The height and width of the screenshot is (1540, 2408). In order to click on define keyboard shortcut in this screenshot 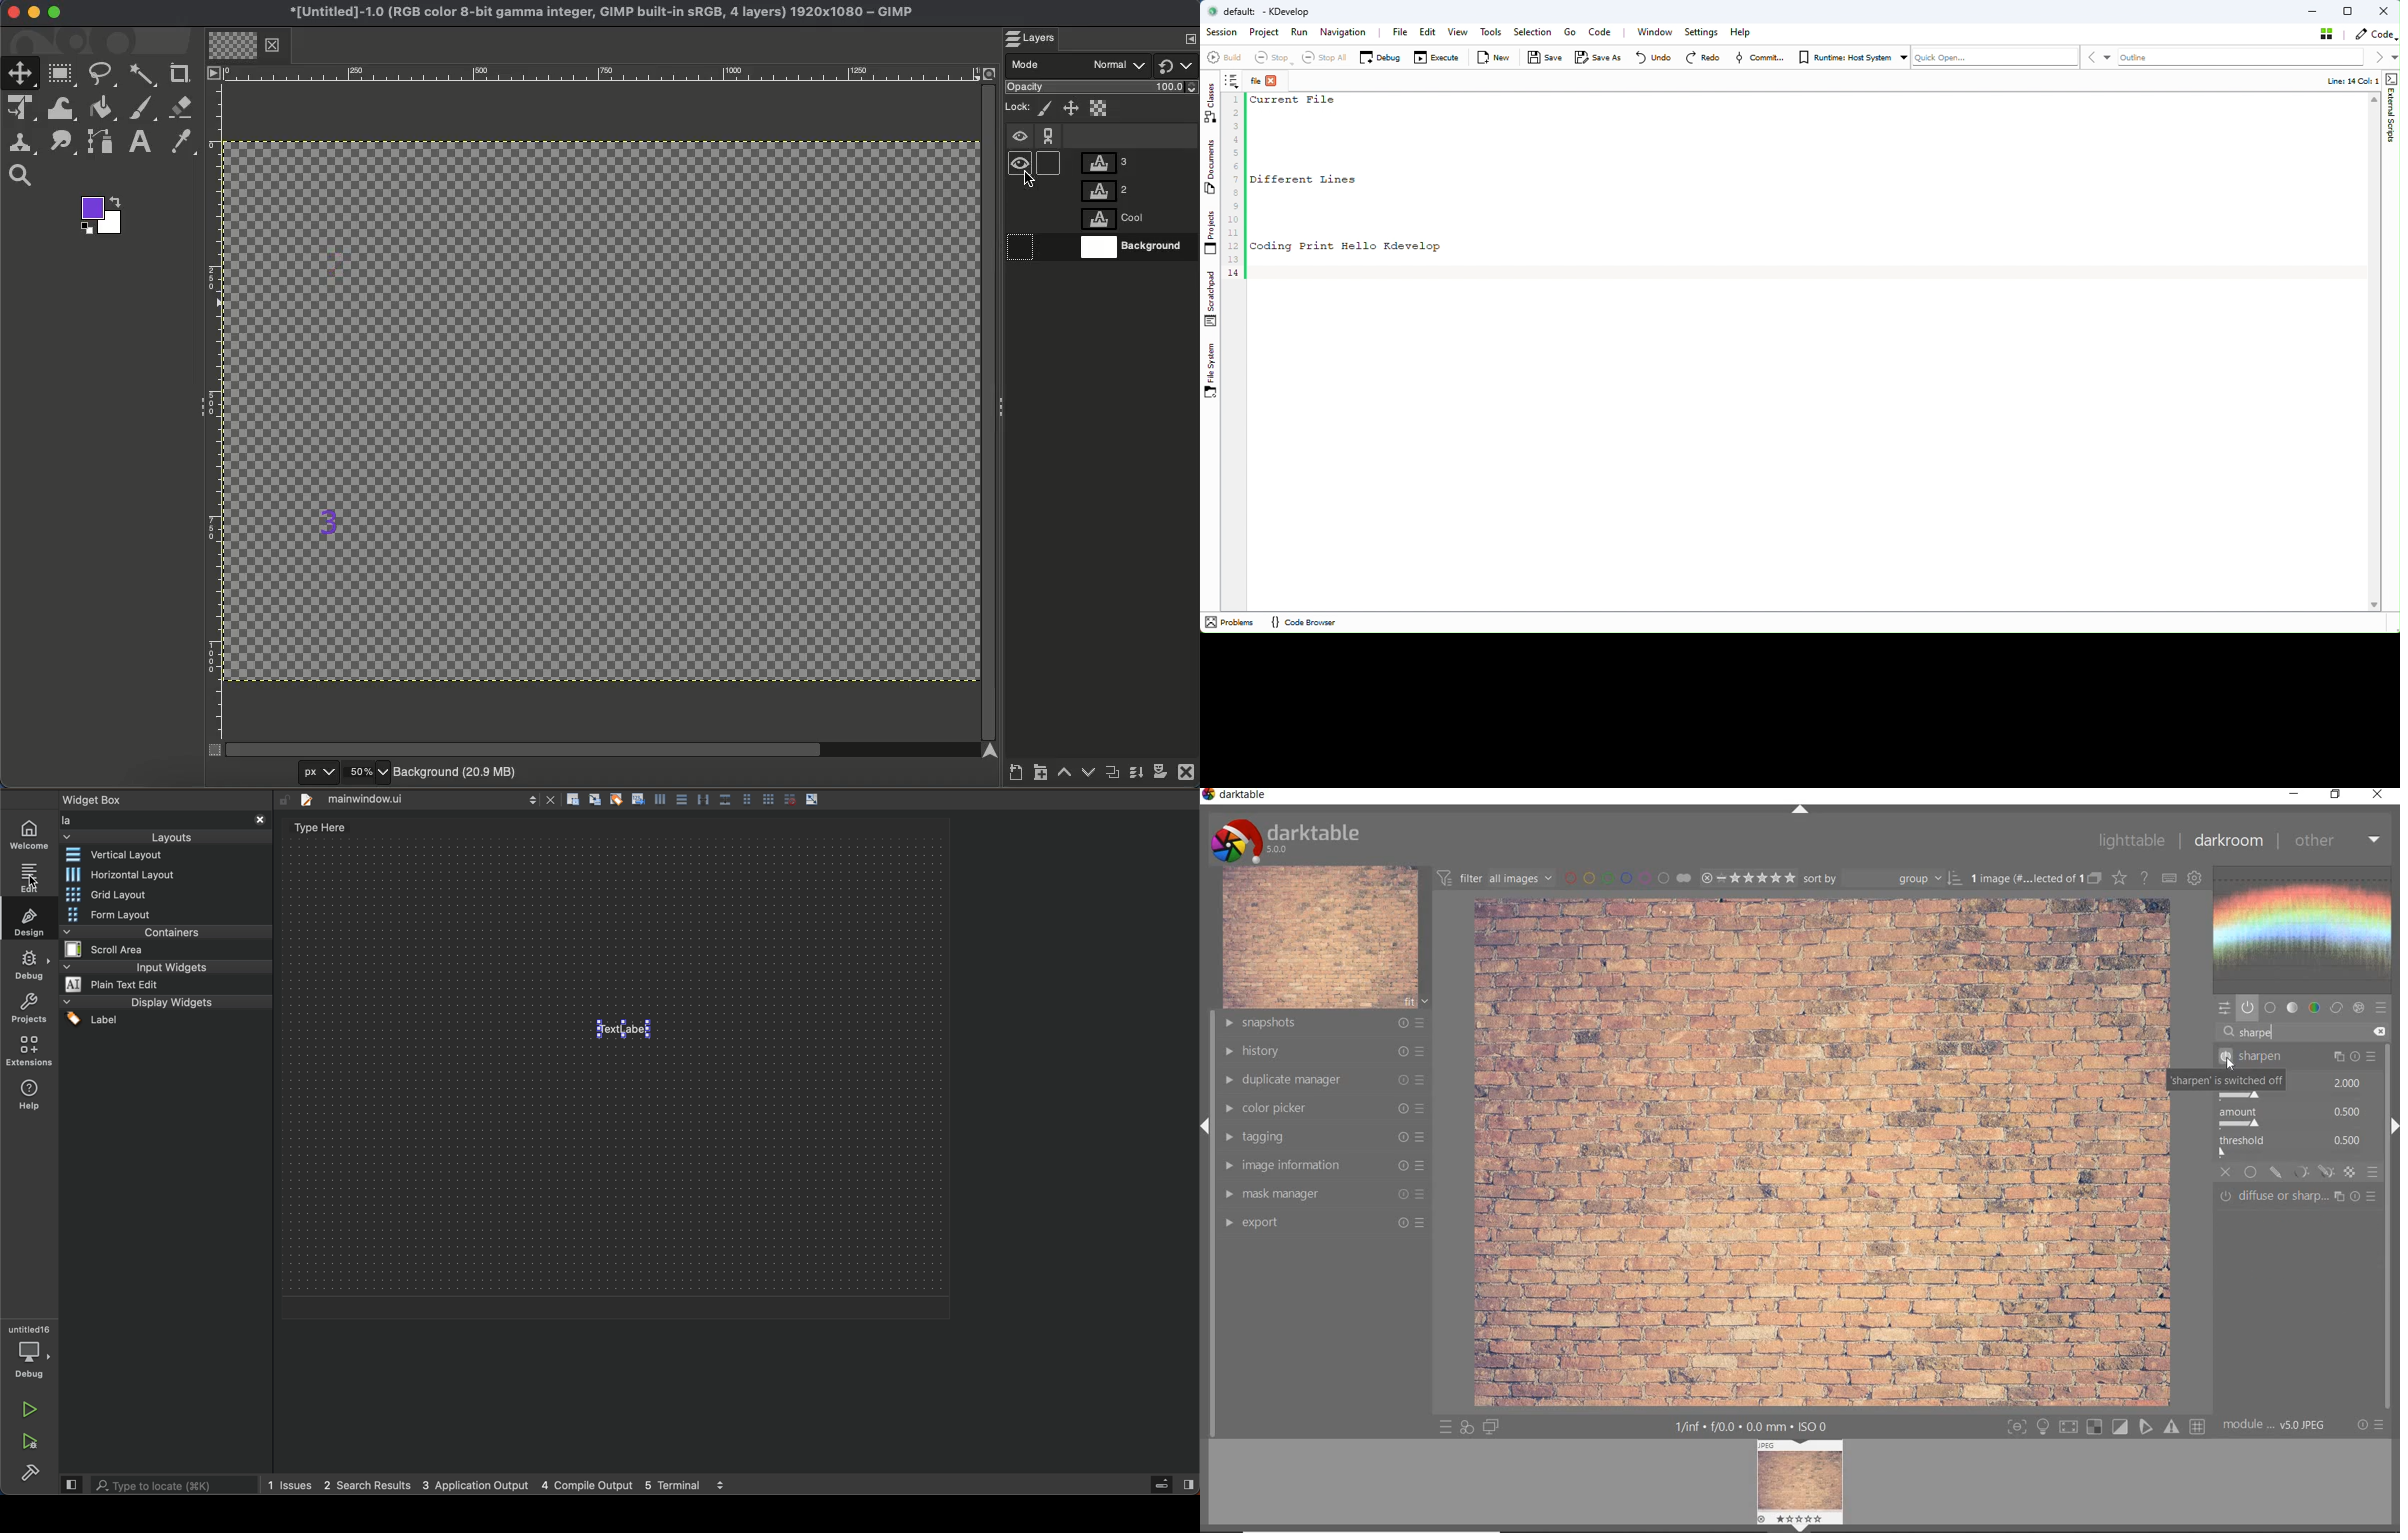, I will do `click(2168, 879)`.